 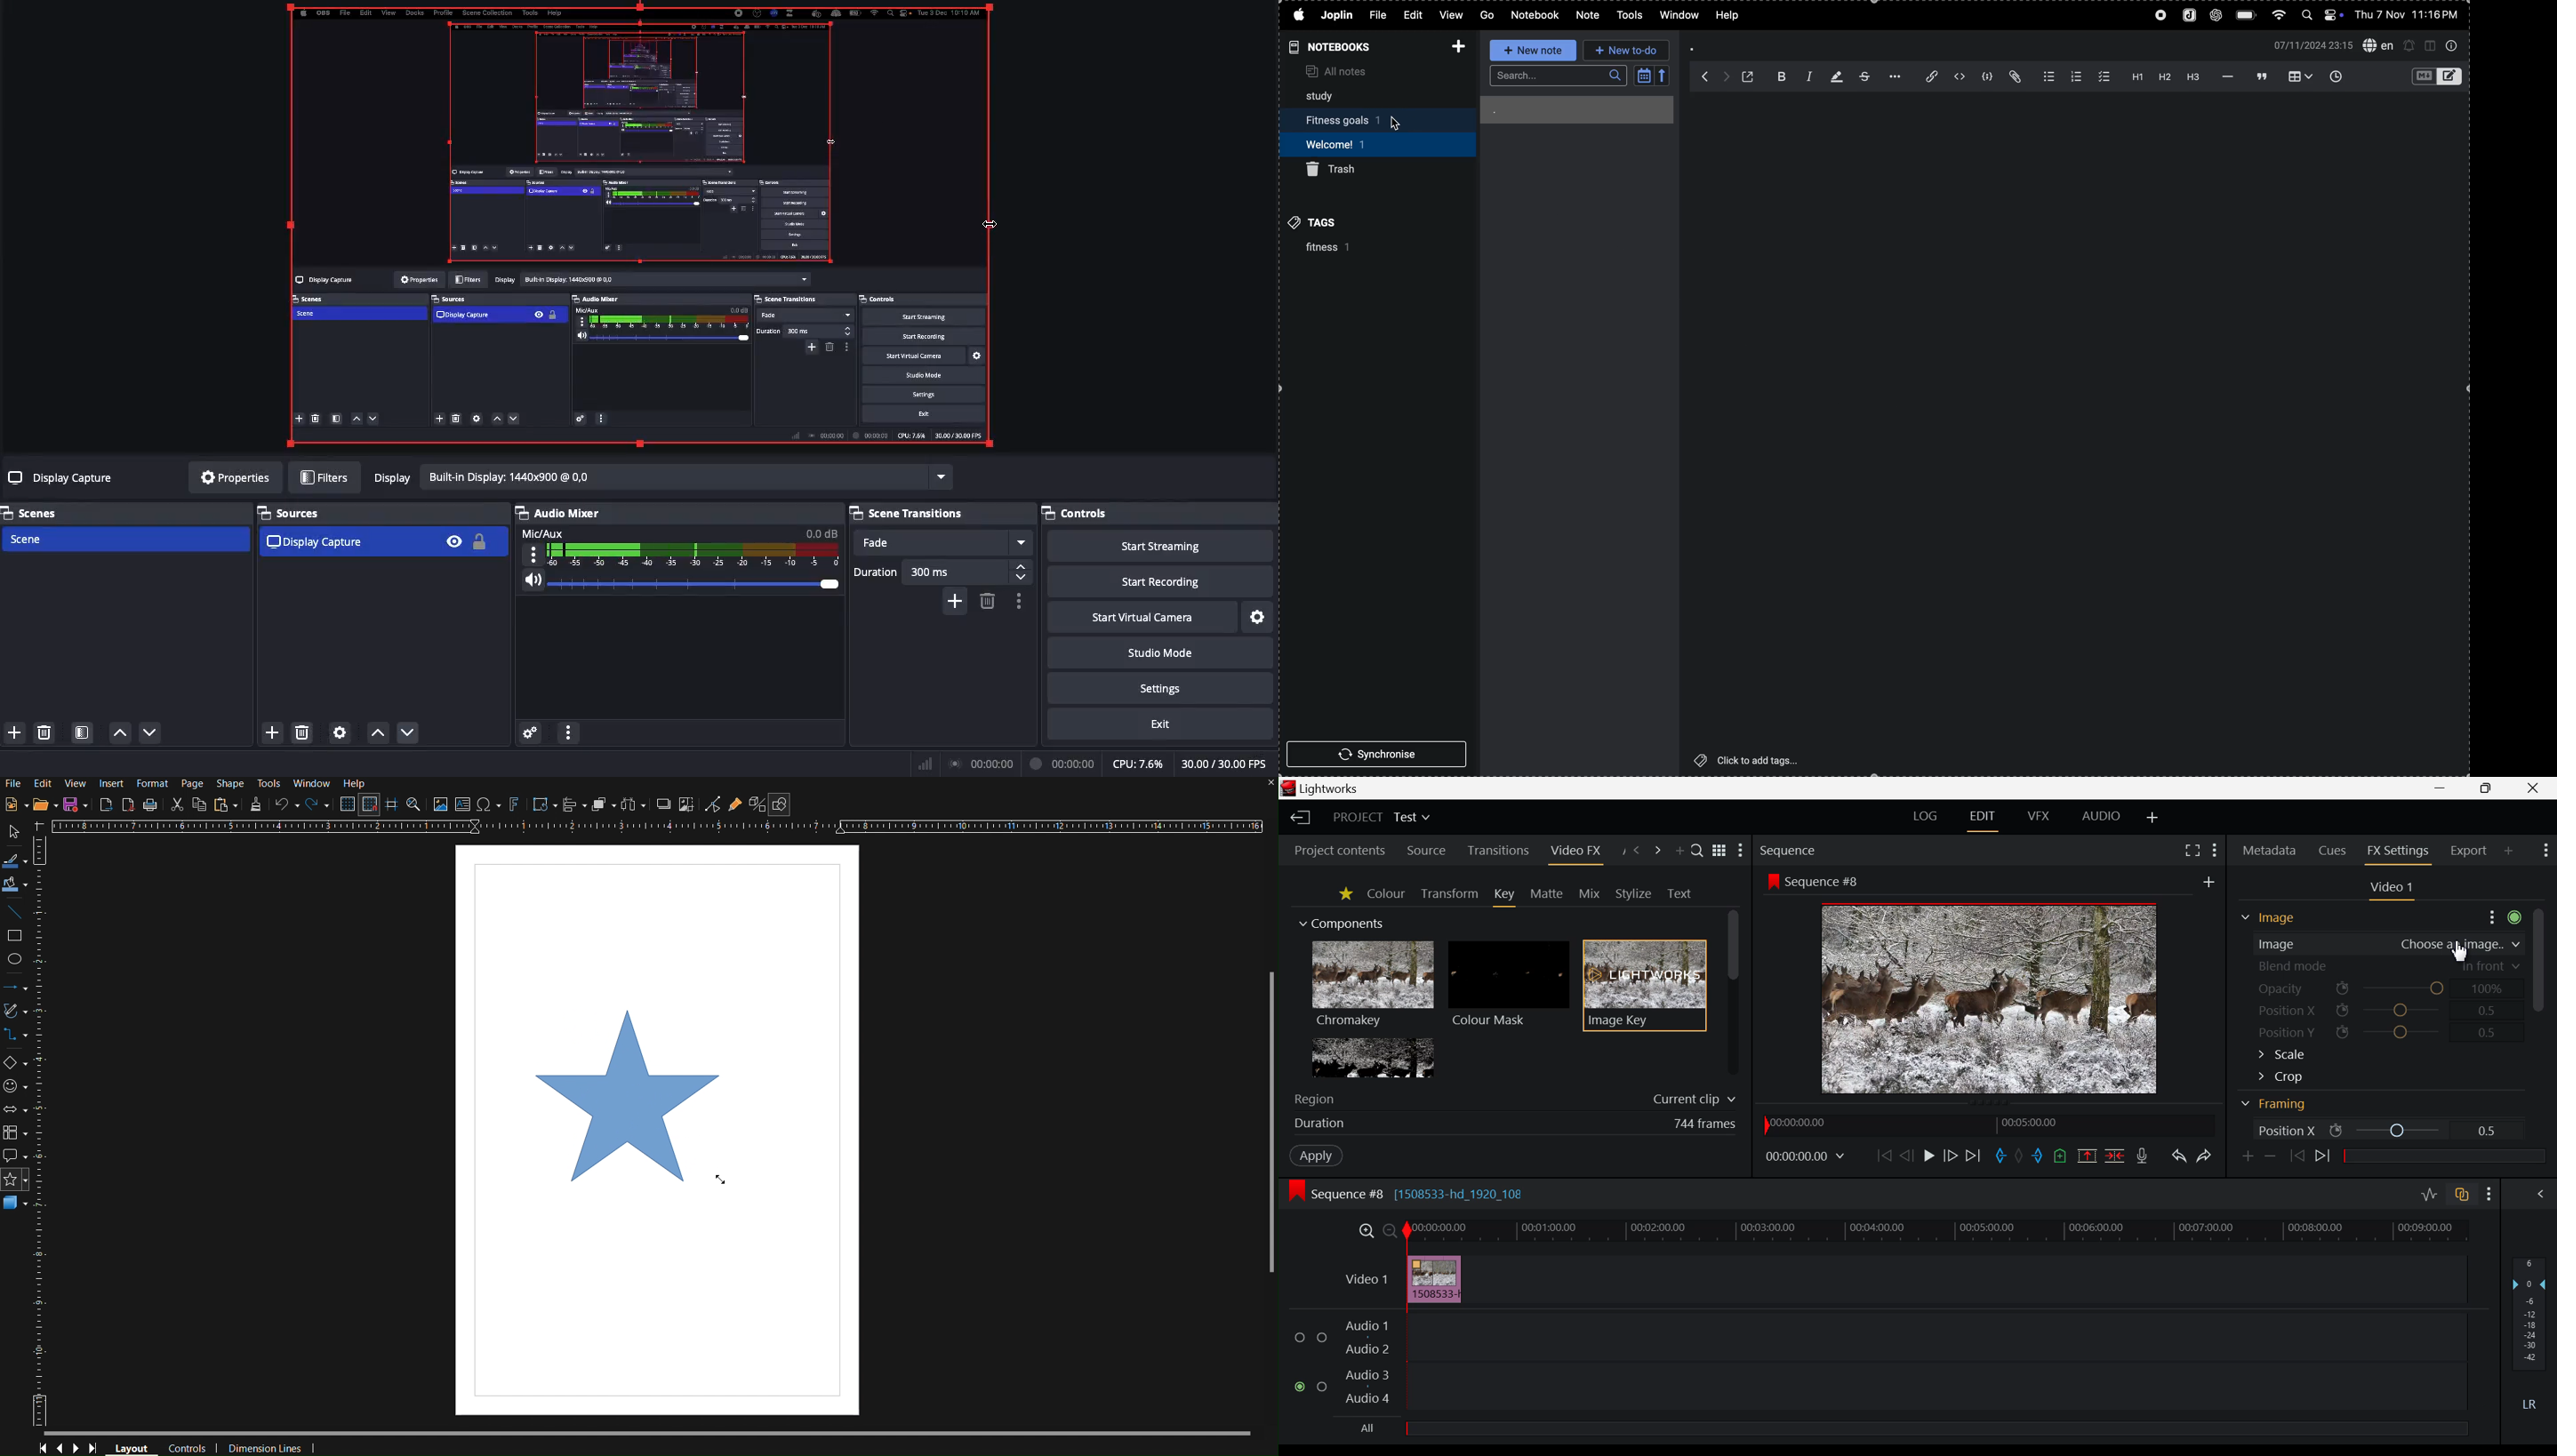 What do you see at coordinates (232, 477) in the screenshot?
I see `Properties` at bounding box center [232, 477].